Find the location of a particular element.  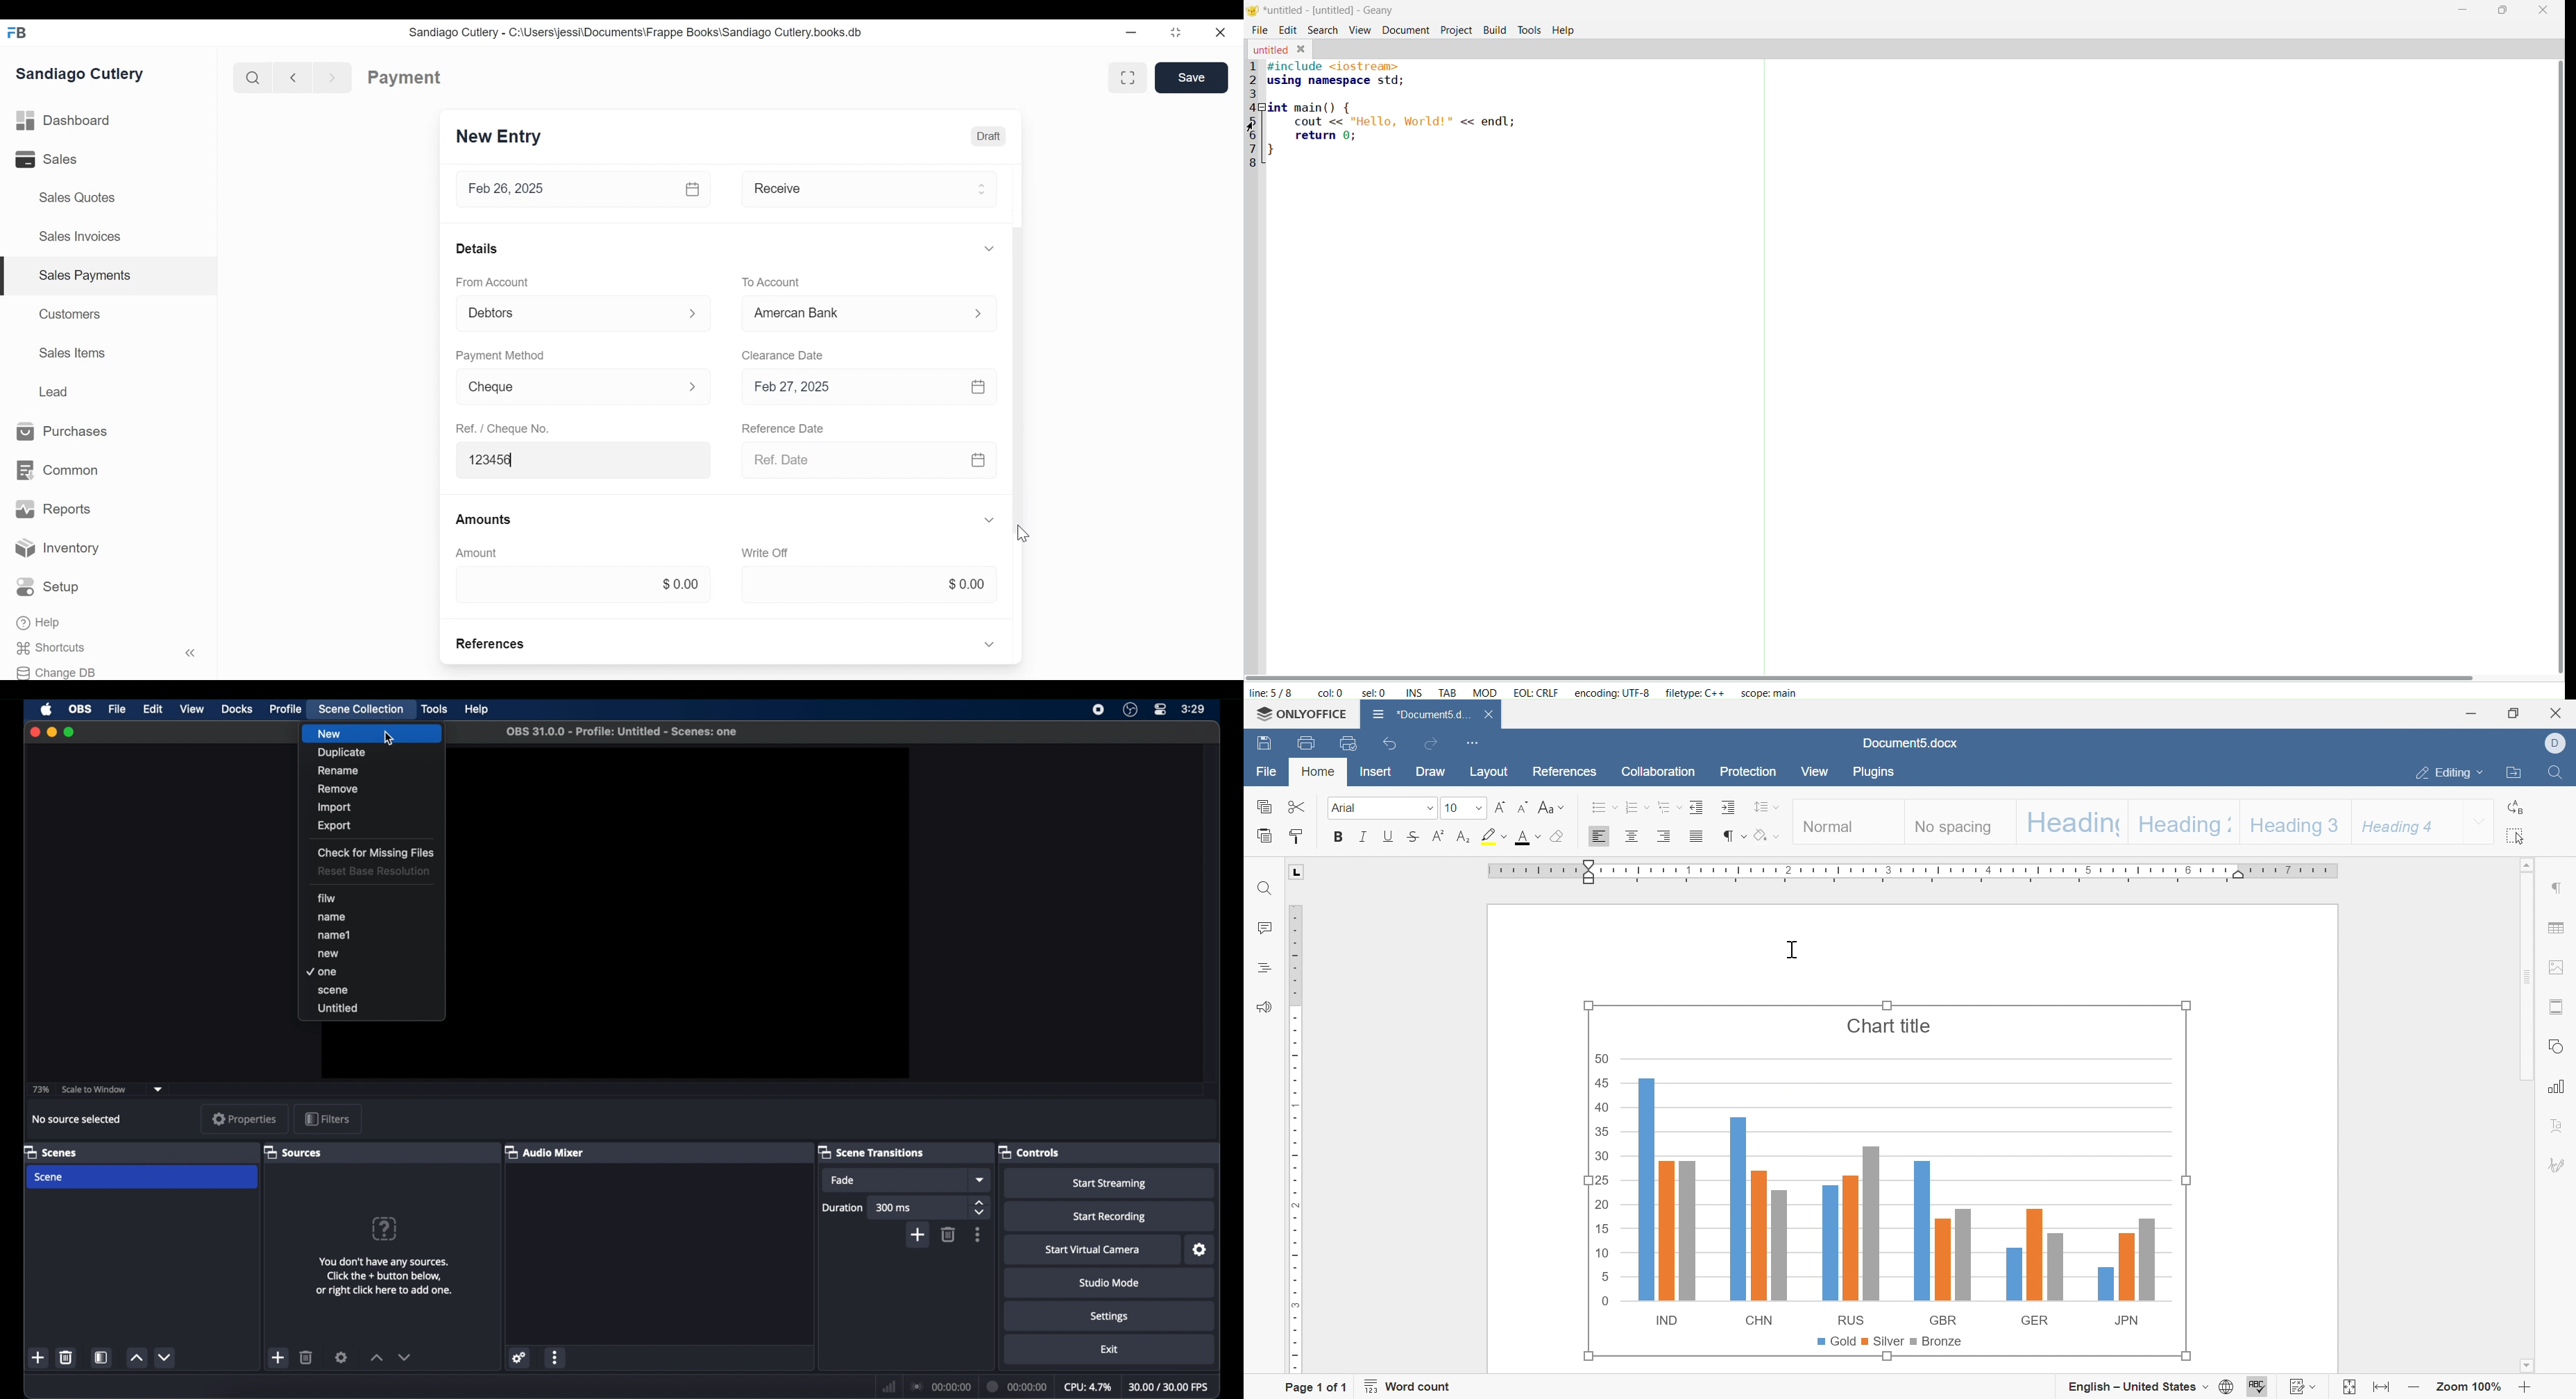

settings is located at coordinates (1200, 1249).